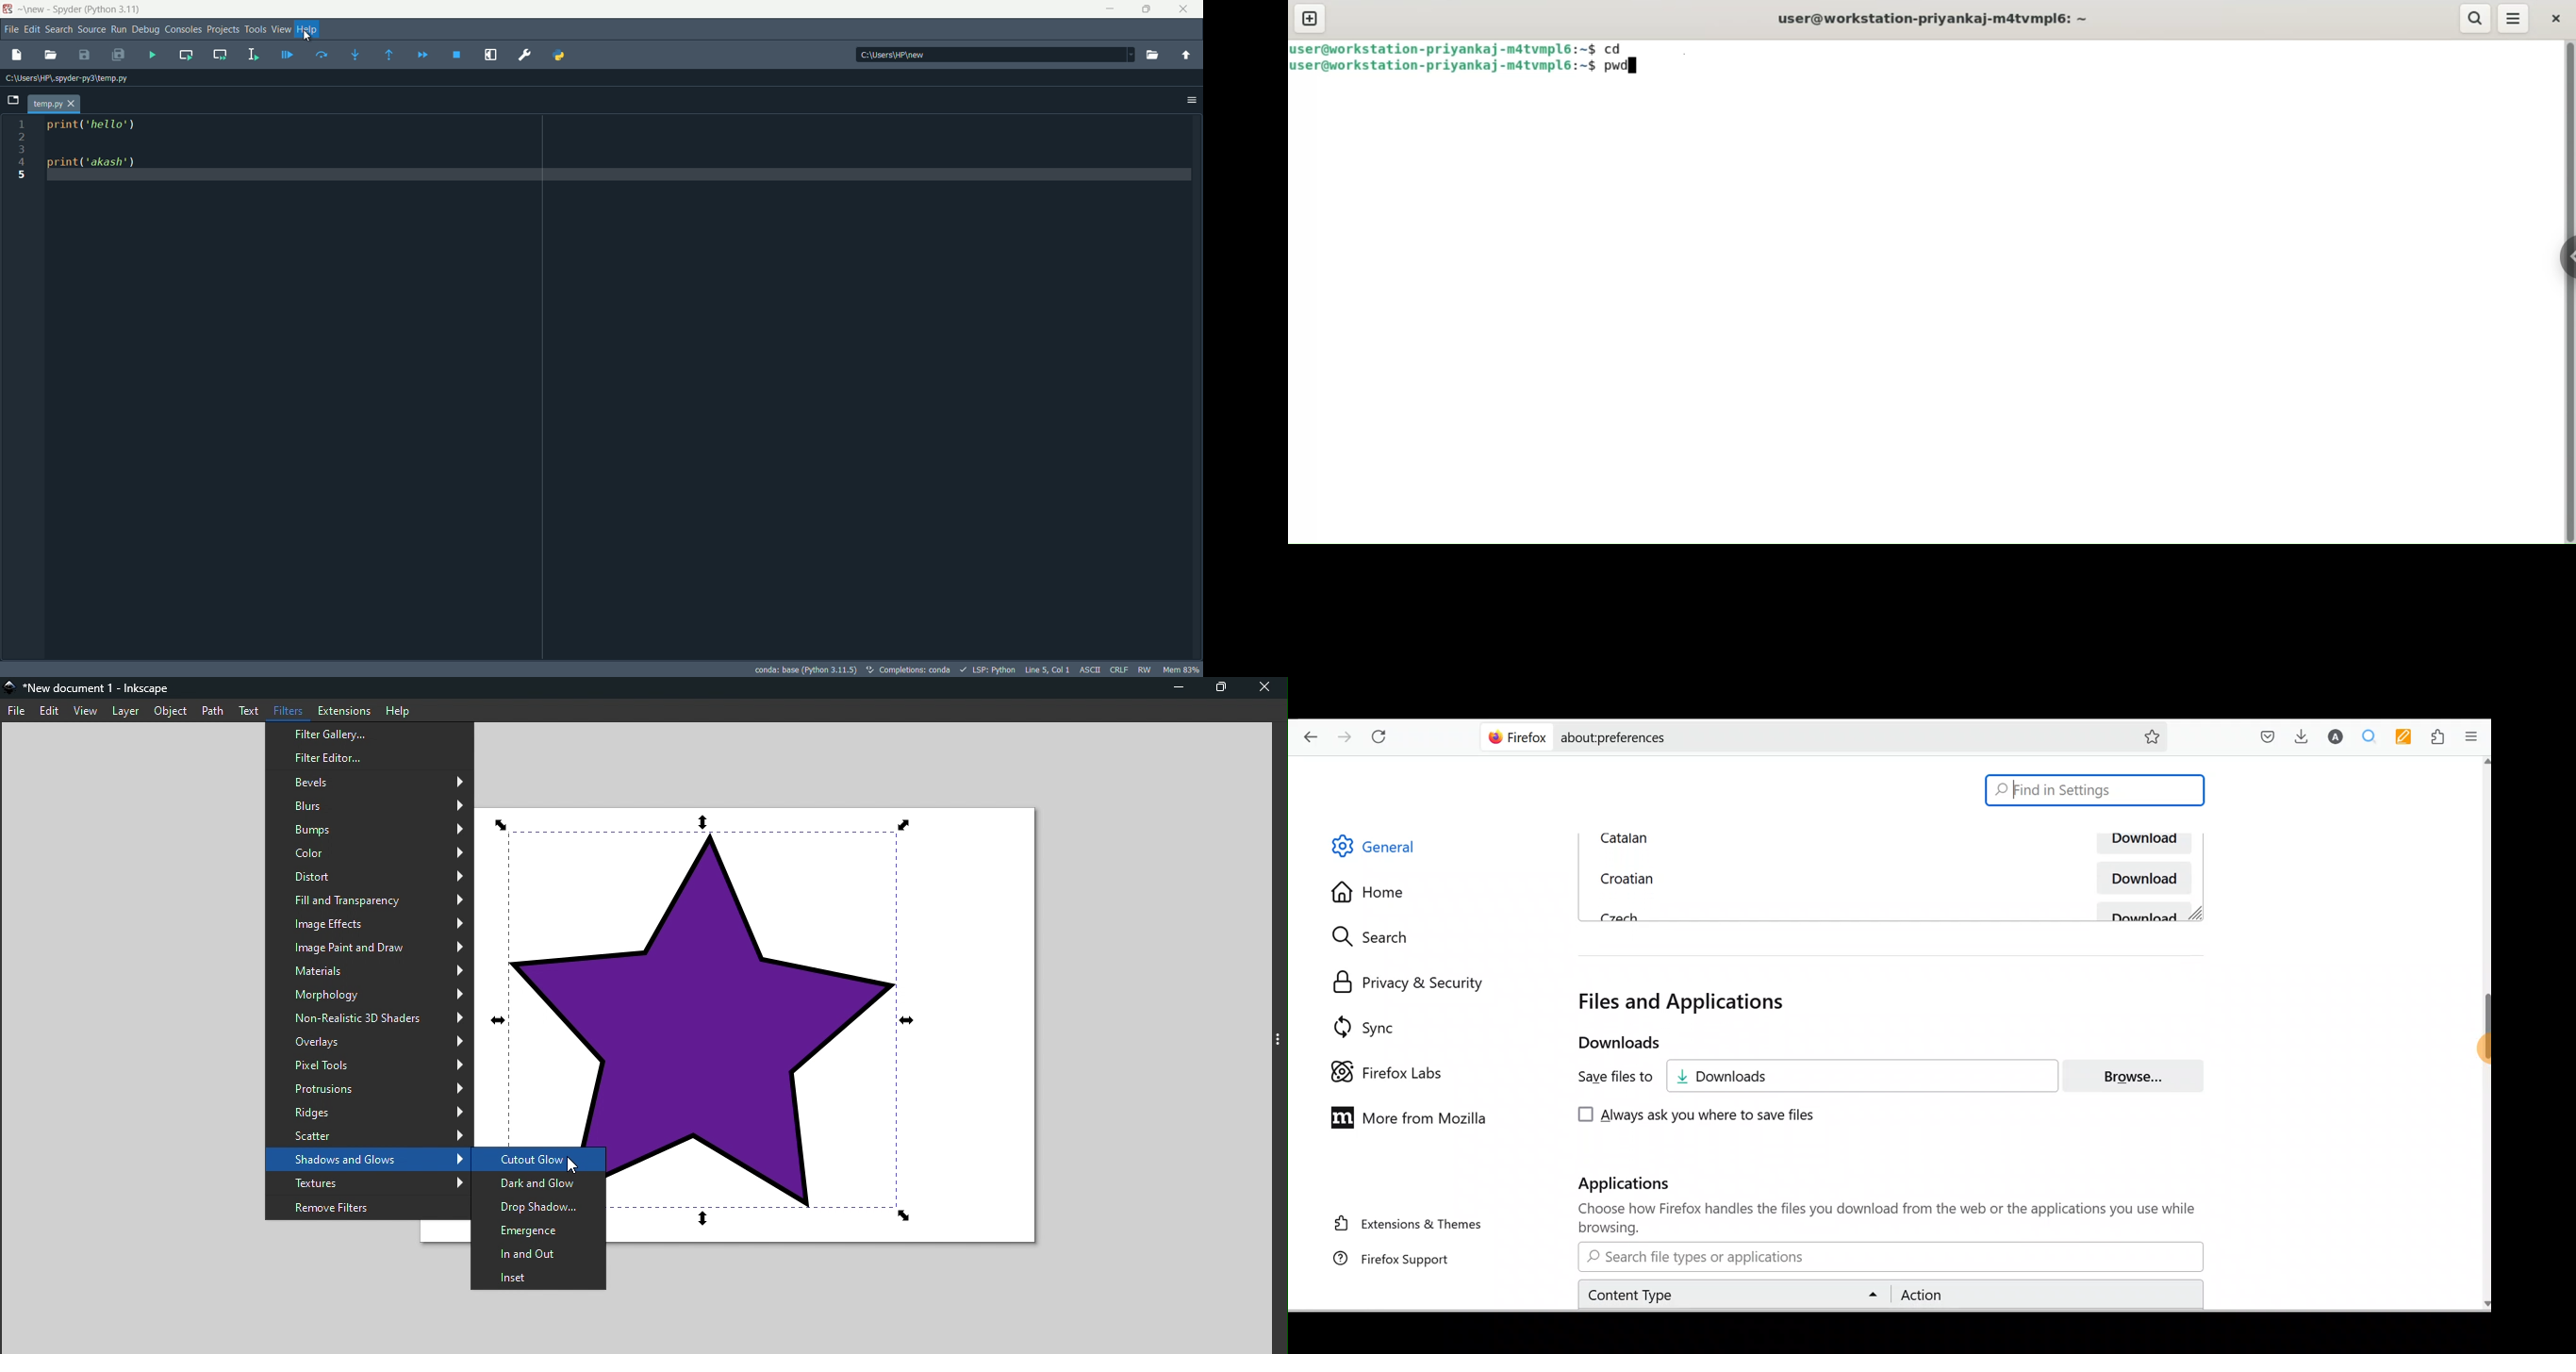 The image size is (2576, 1372). What do you see at coordinates (288, 710) in the screenshot?
I see `Filters` at bounding box center [288, 710].